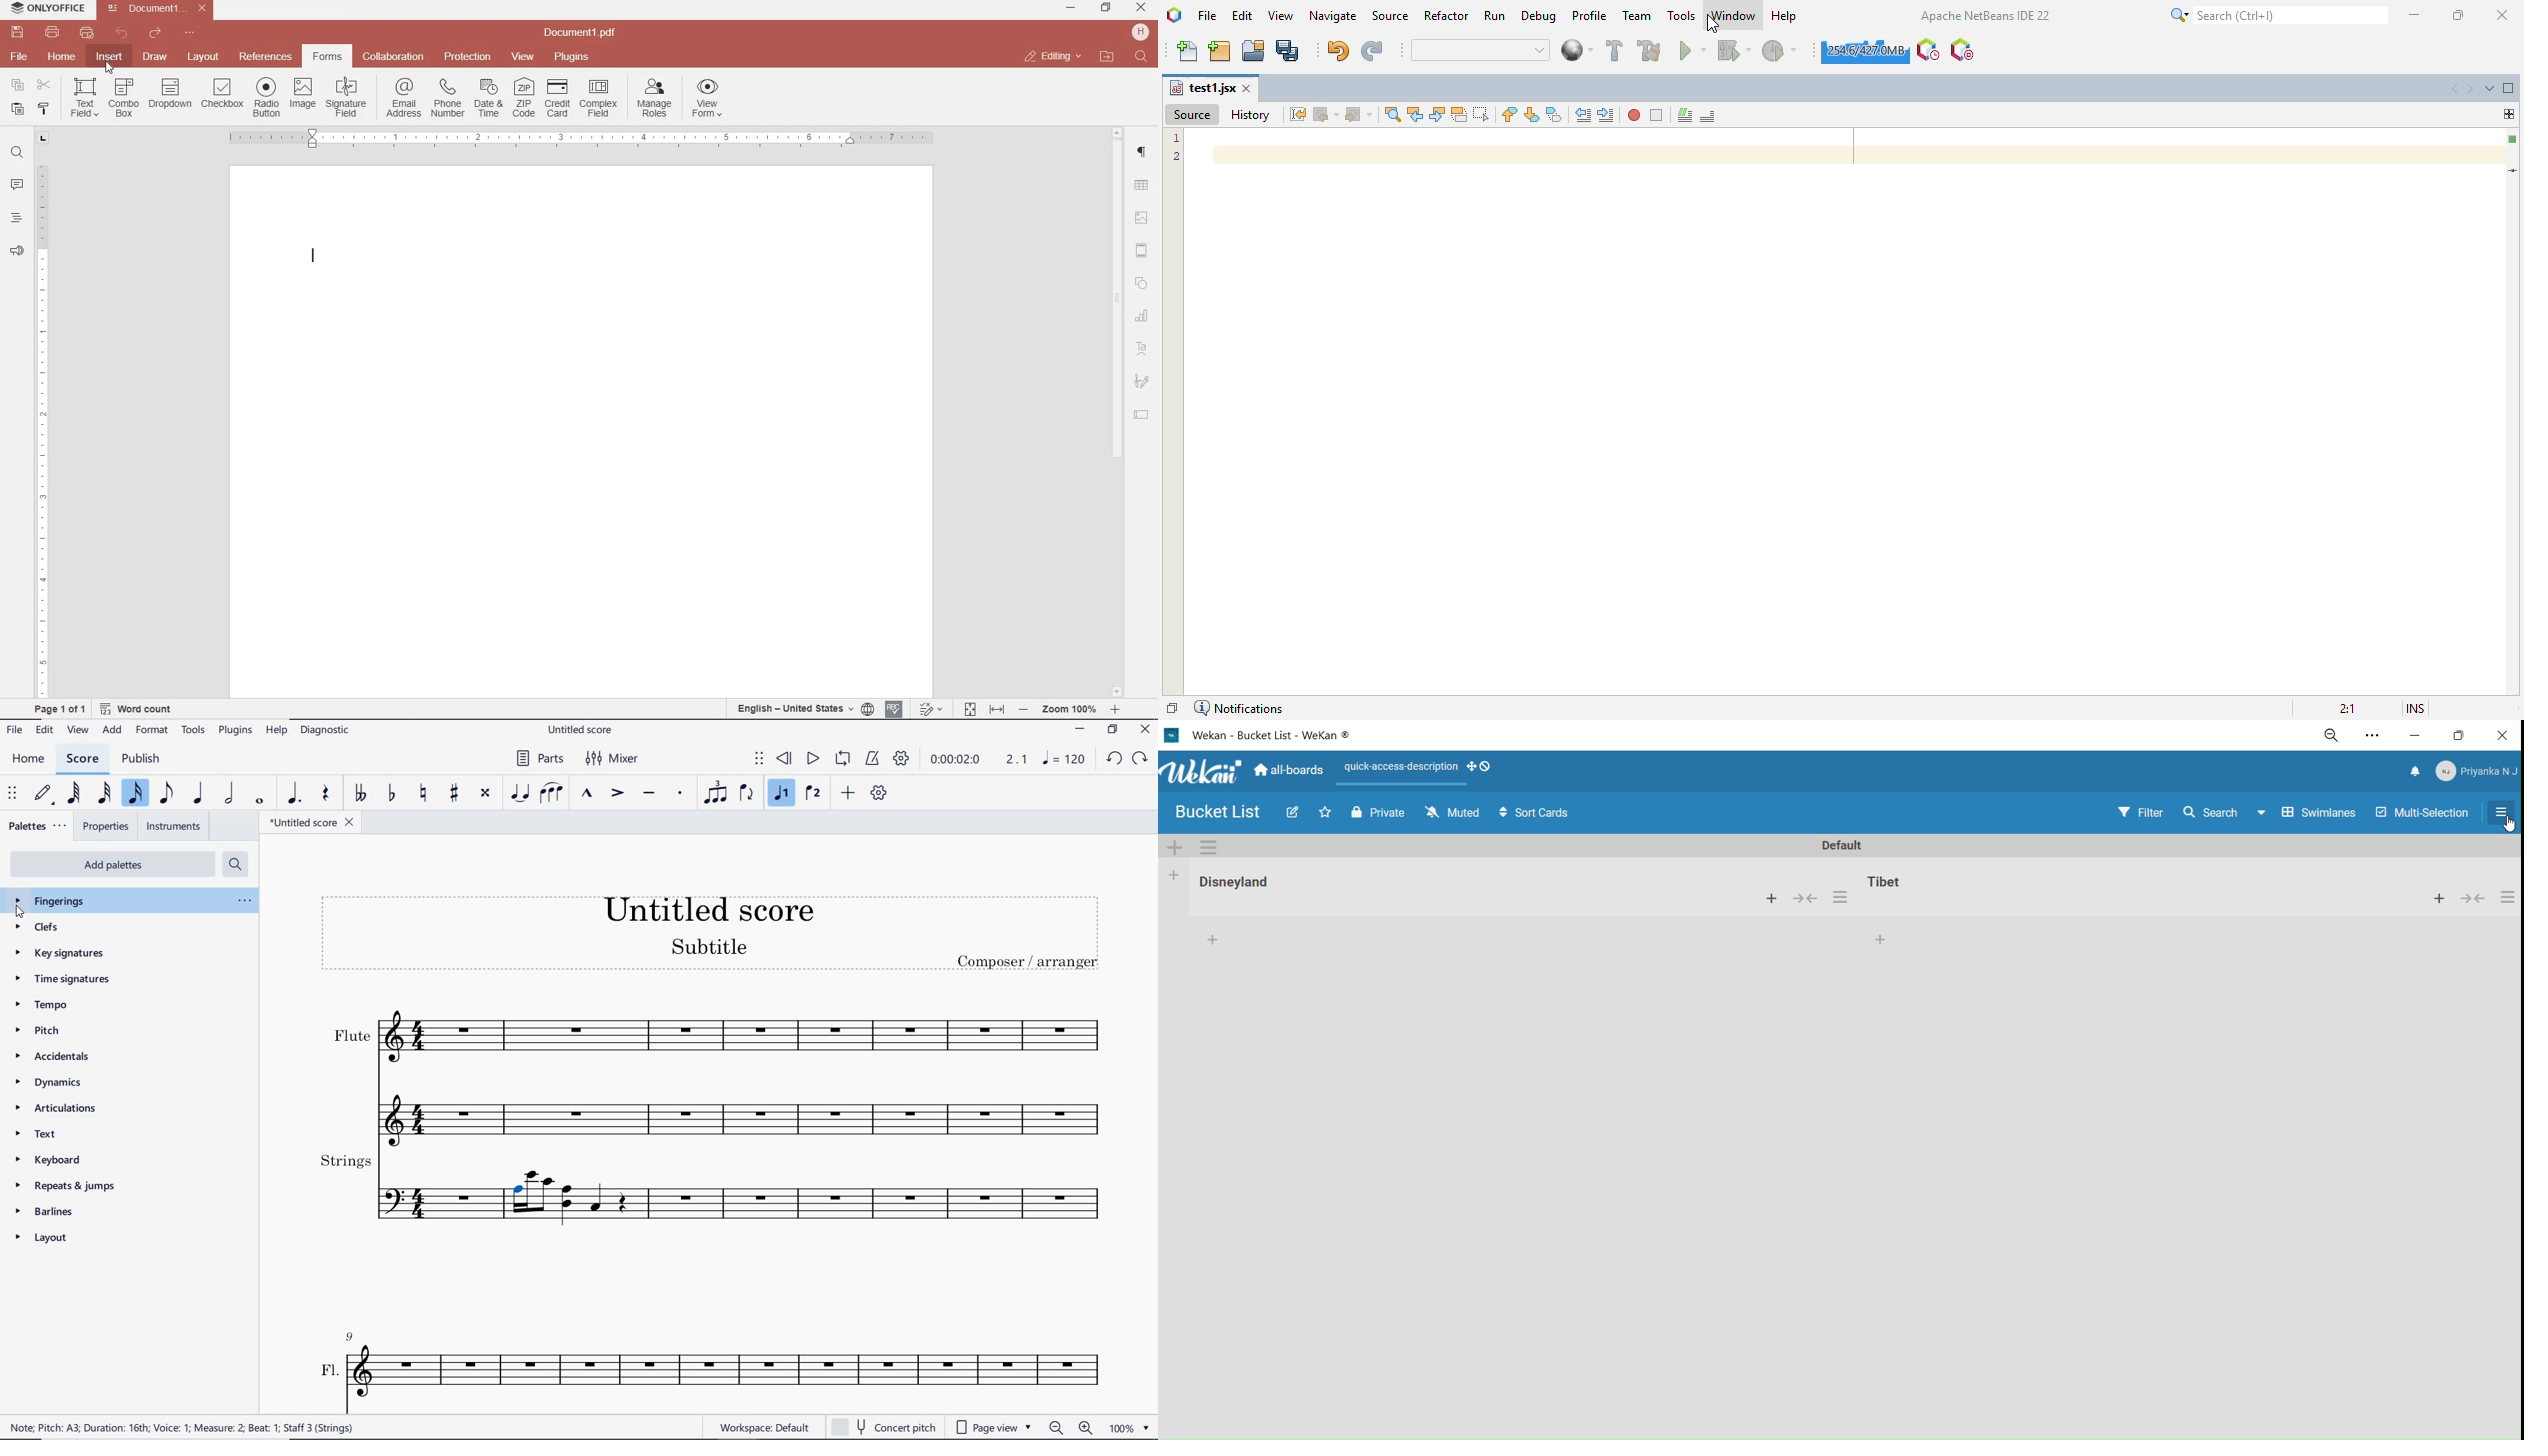 This screenshot has width=2548, height=1456. What do you see at coordinates (2458, 735) in the screenshot?
I see `maximize` at bounding box center [2458, 735].